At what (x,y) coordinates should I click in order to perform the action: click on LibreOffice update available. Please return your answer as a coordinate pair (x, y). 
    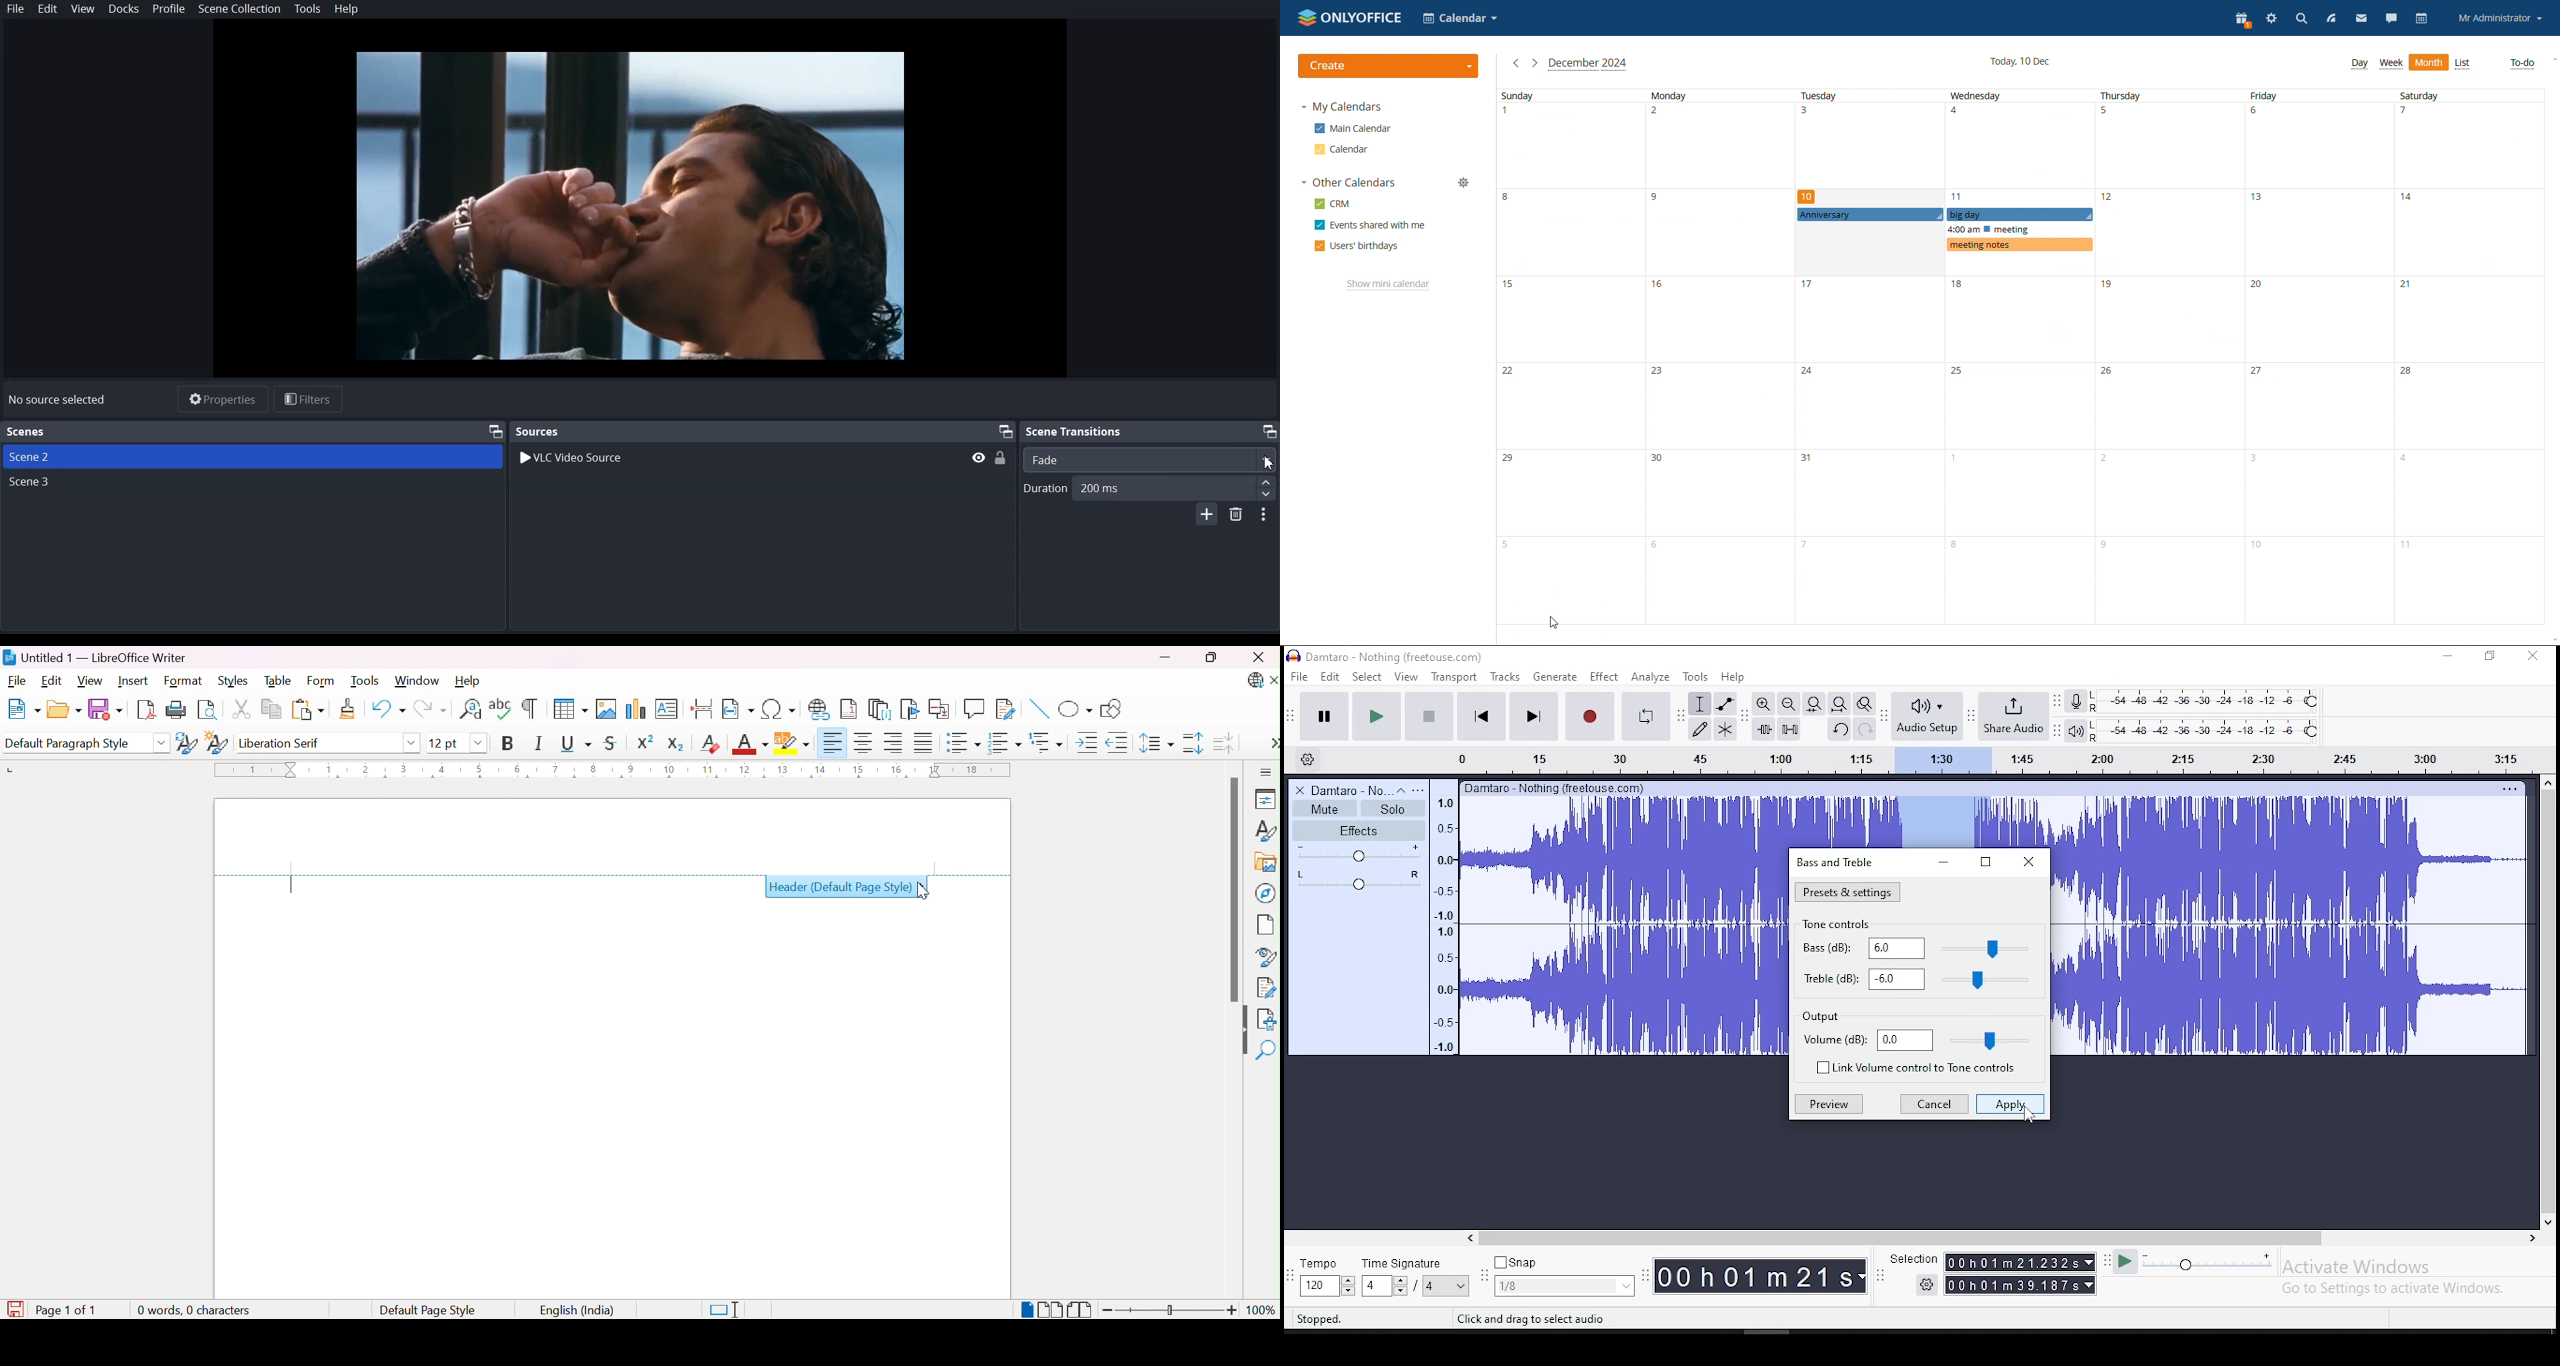
    Looking at the image, I should click on (1255, 681).